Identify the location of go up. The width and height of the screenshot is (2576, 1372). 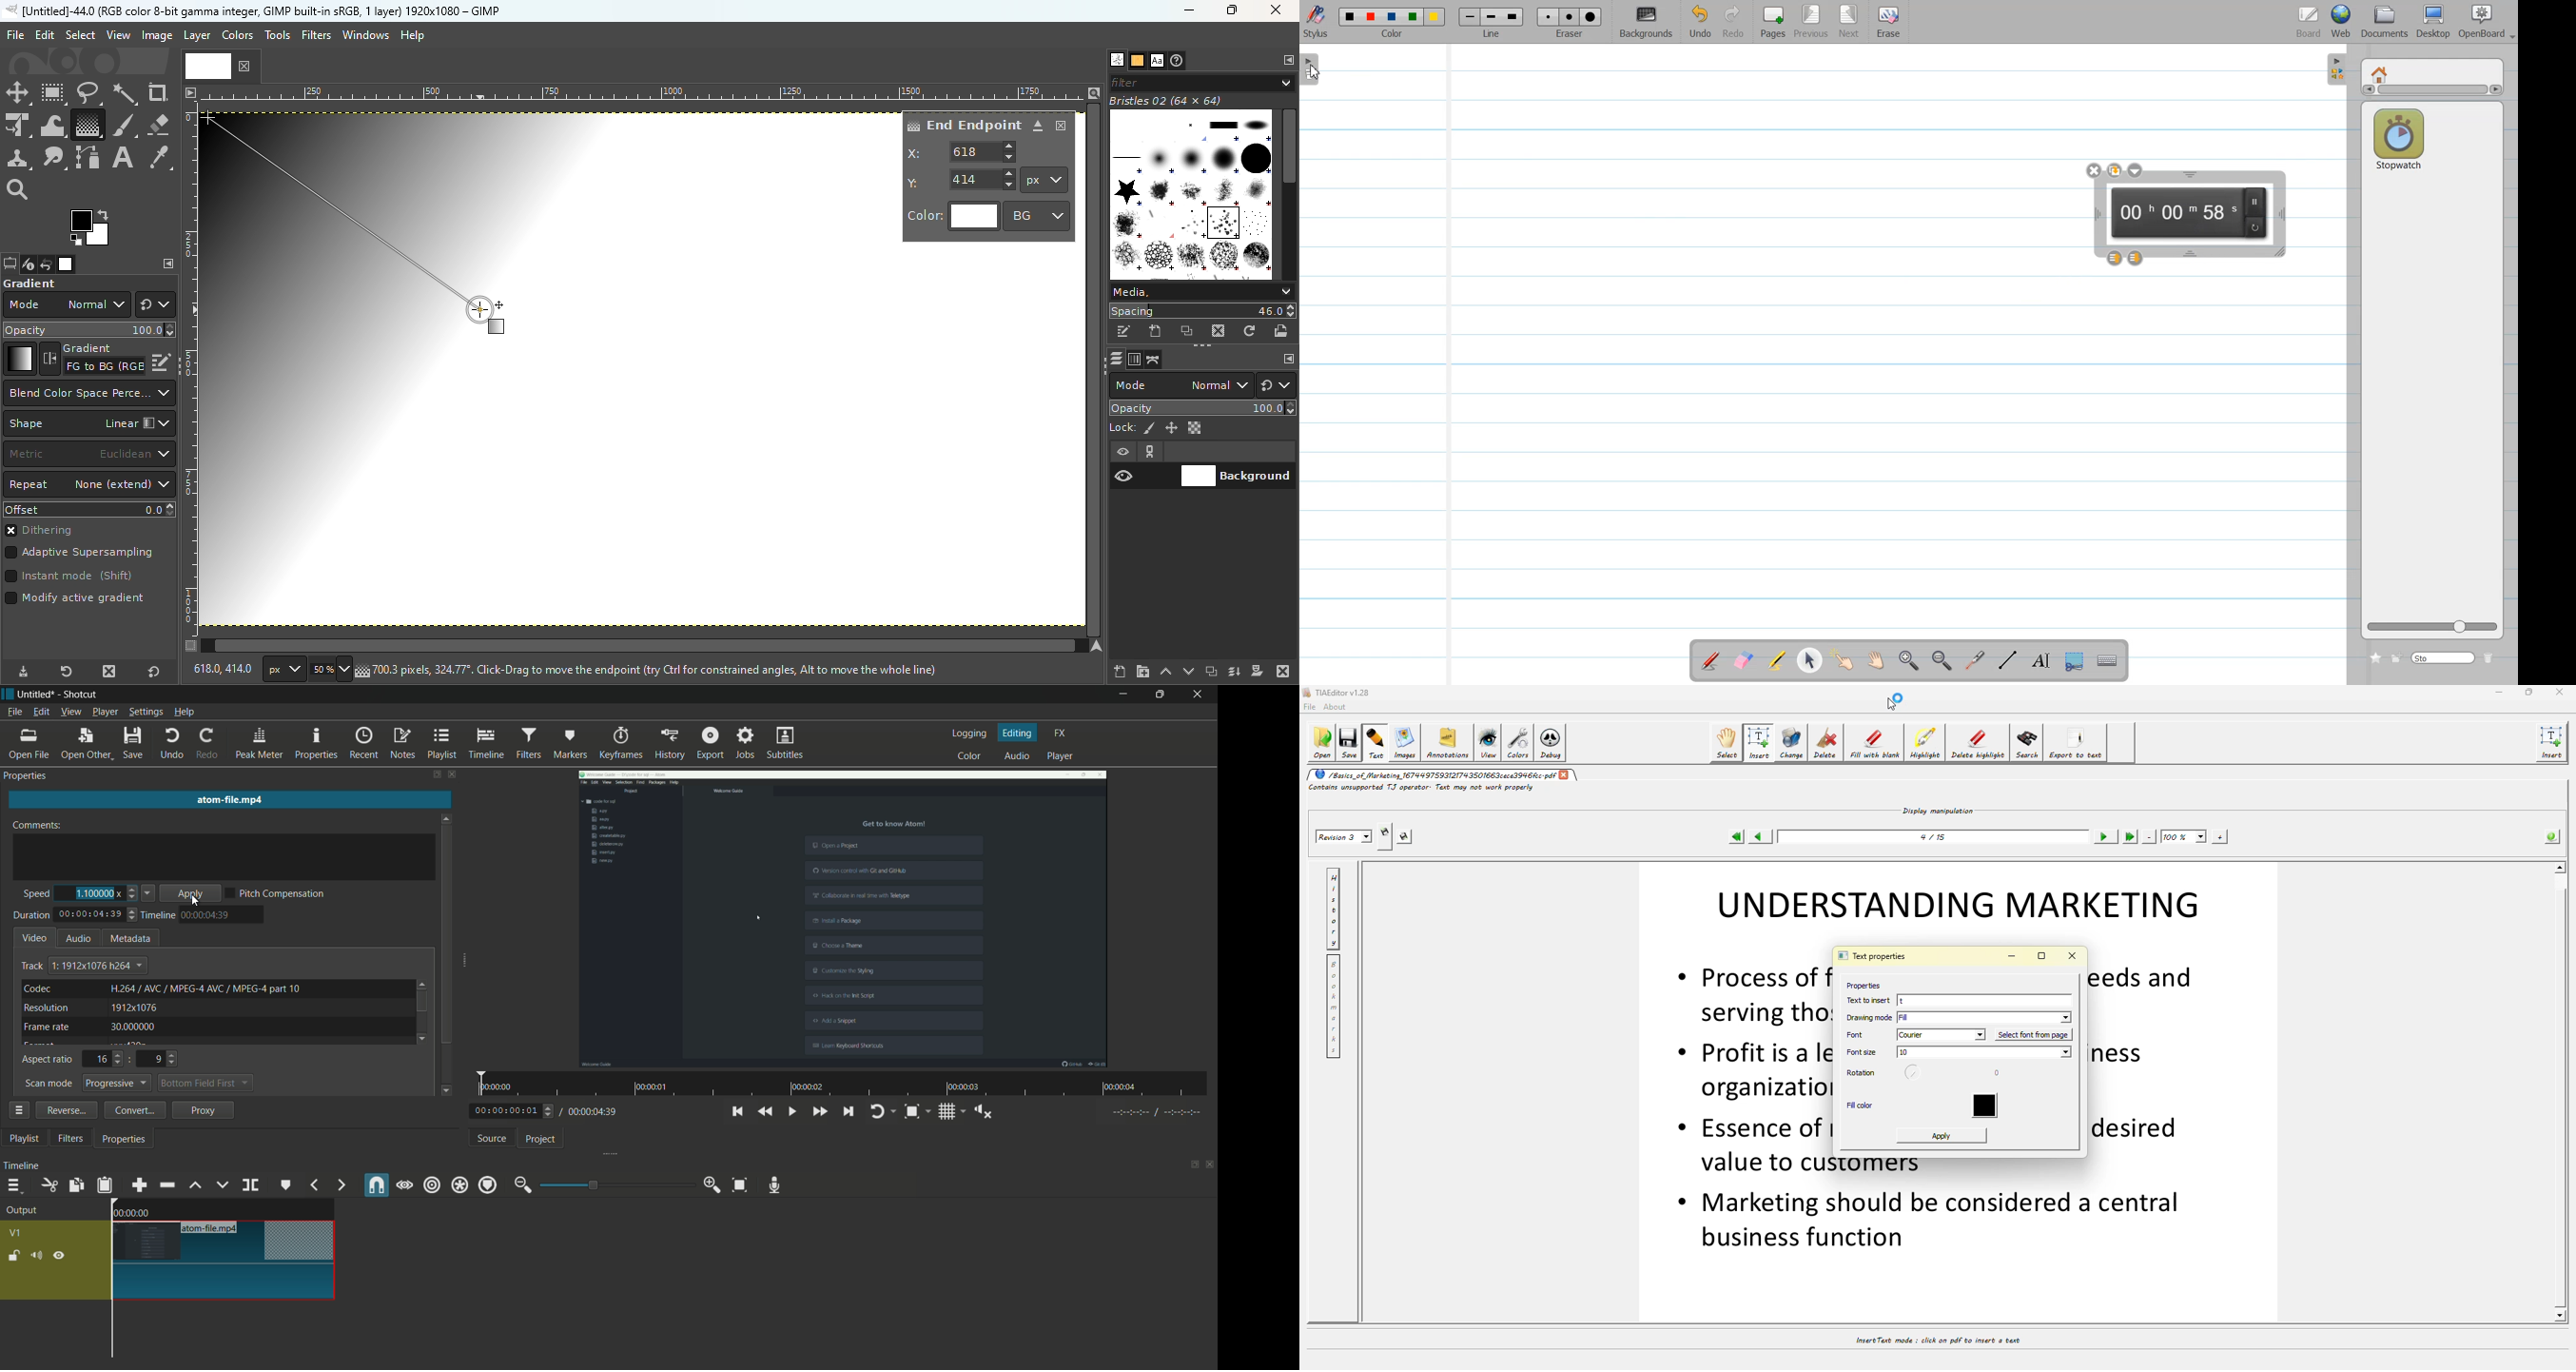
(447, 815).